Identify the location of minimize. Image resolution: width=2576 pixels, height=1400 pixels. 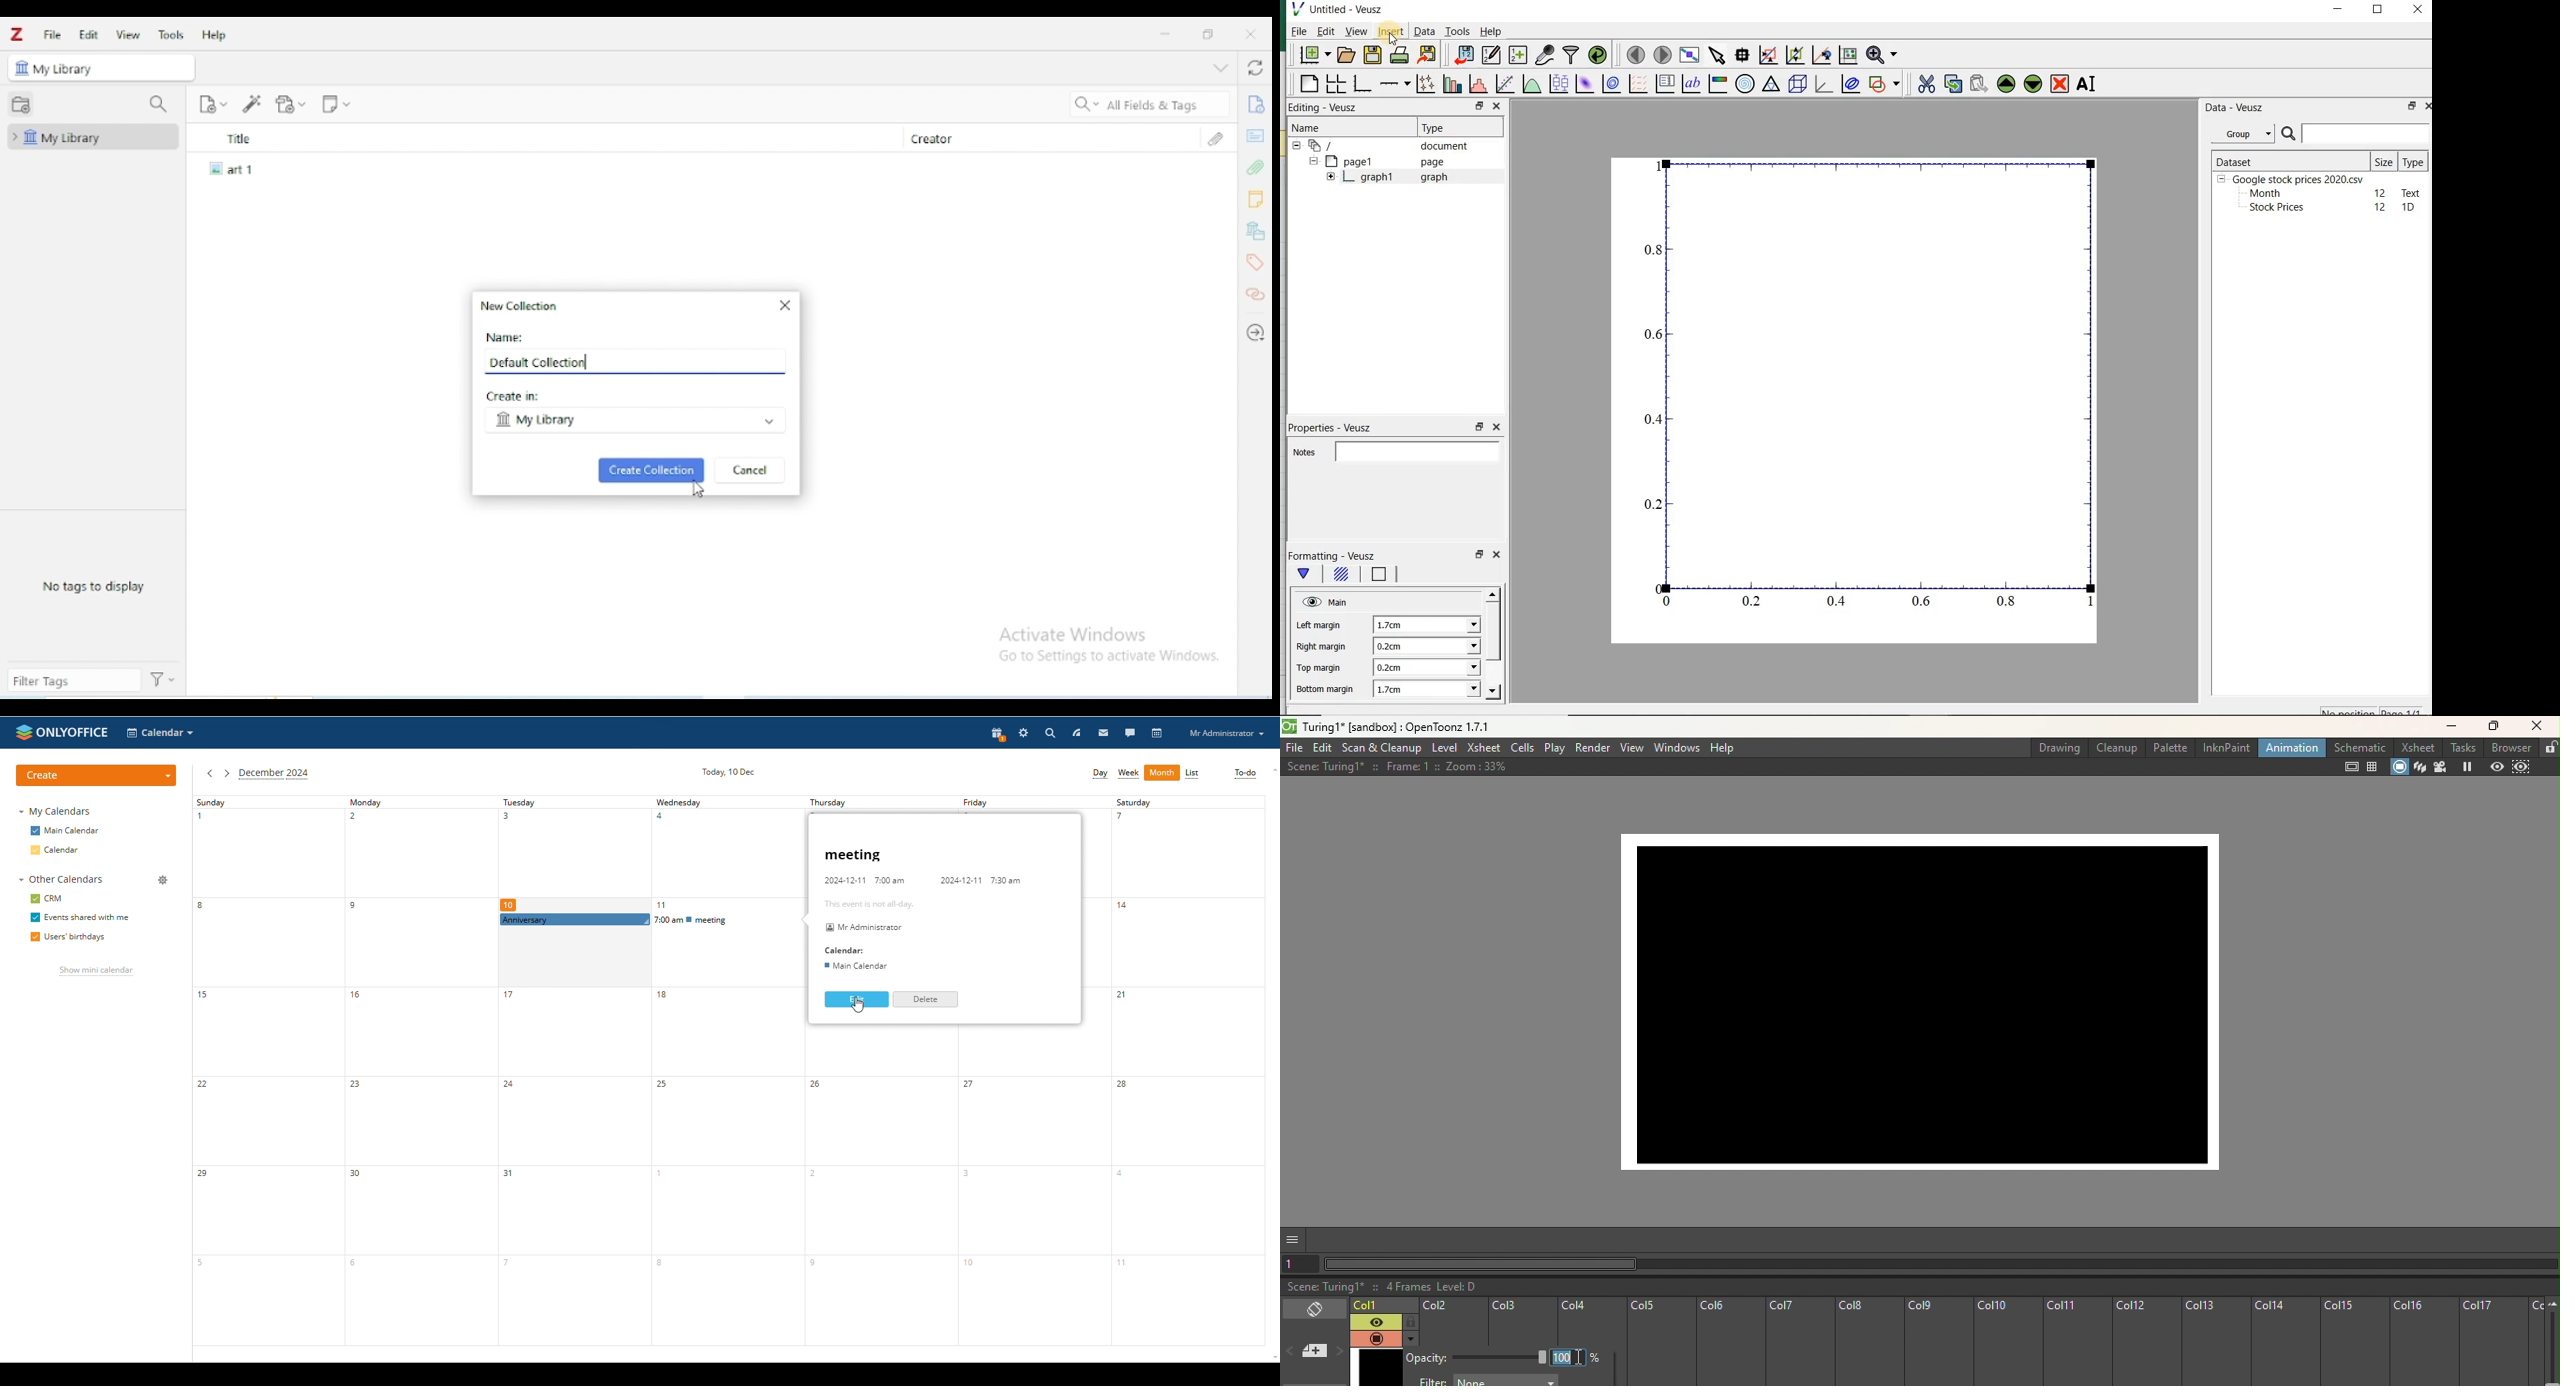
(1167, 34).